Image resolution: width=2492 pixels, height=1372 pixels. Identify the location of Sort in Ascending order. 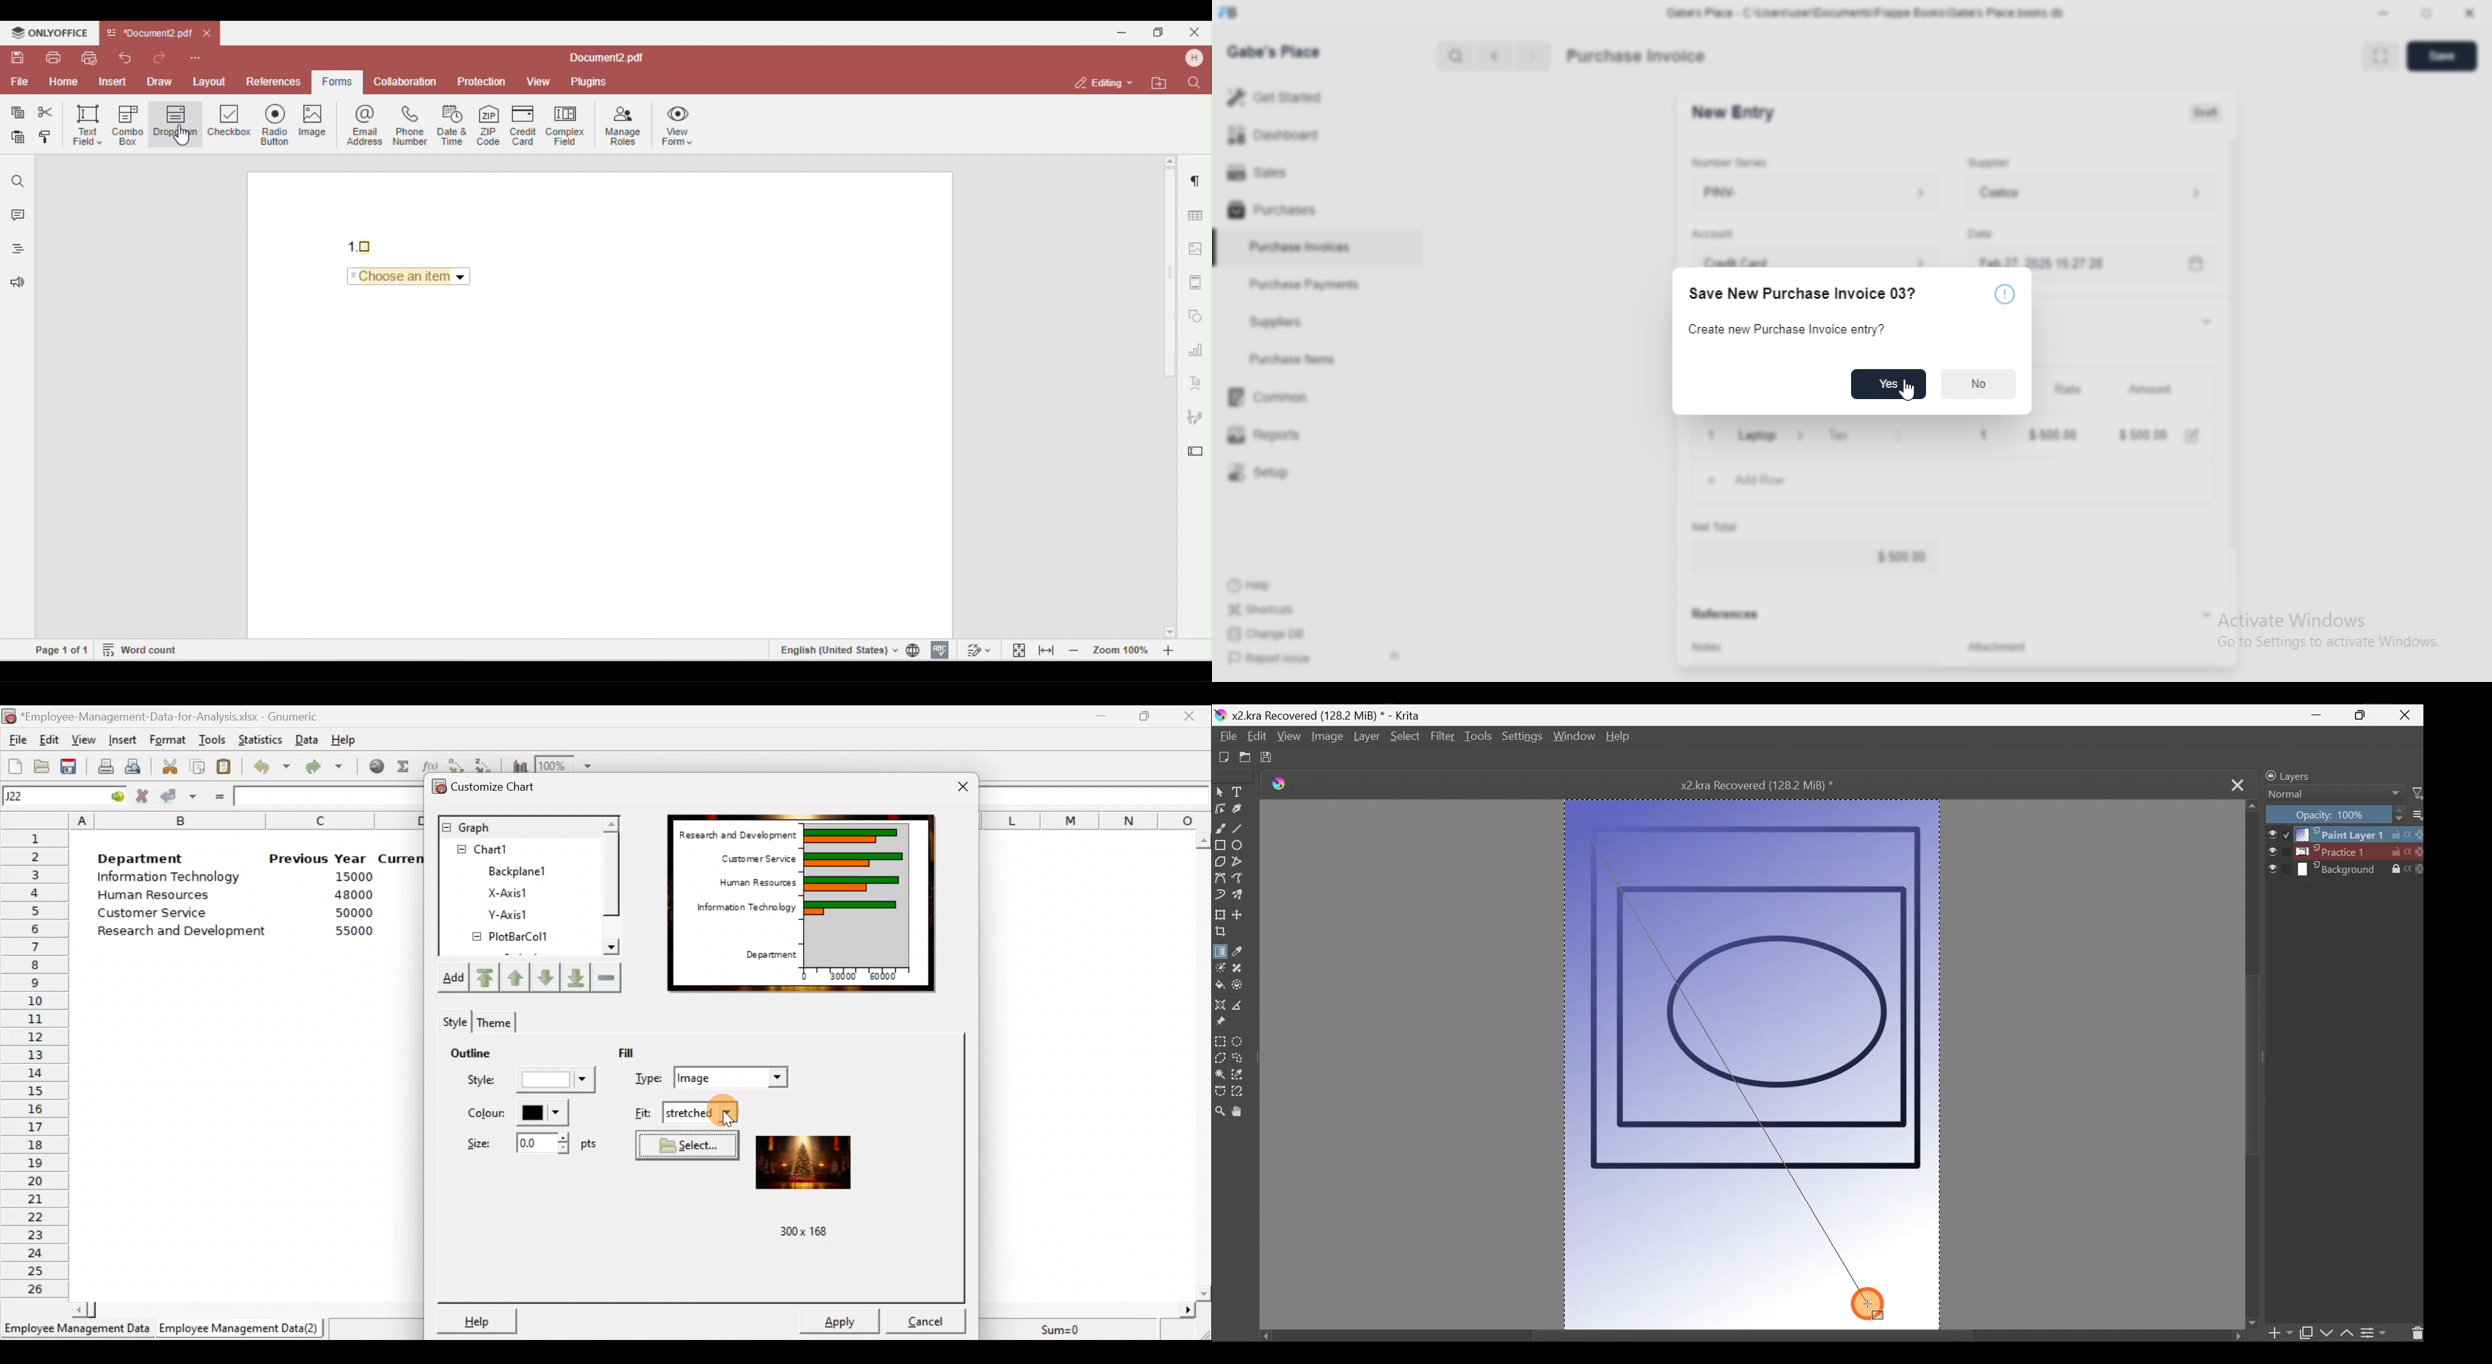
(457, 763).